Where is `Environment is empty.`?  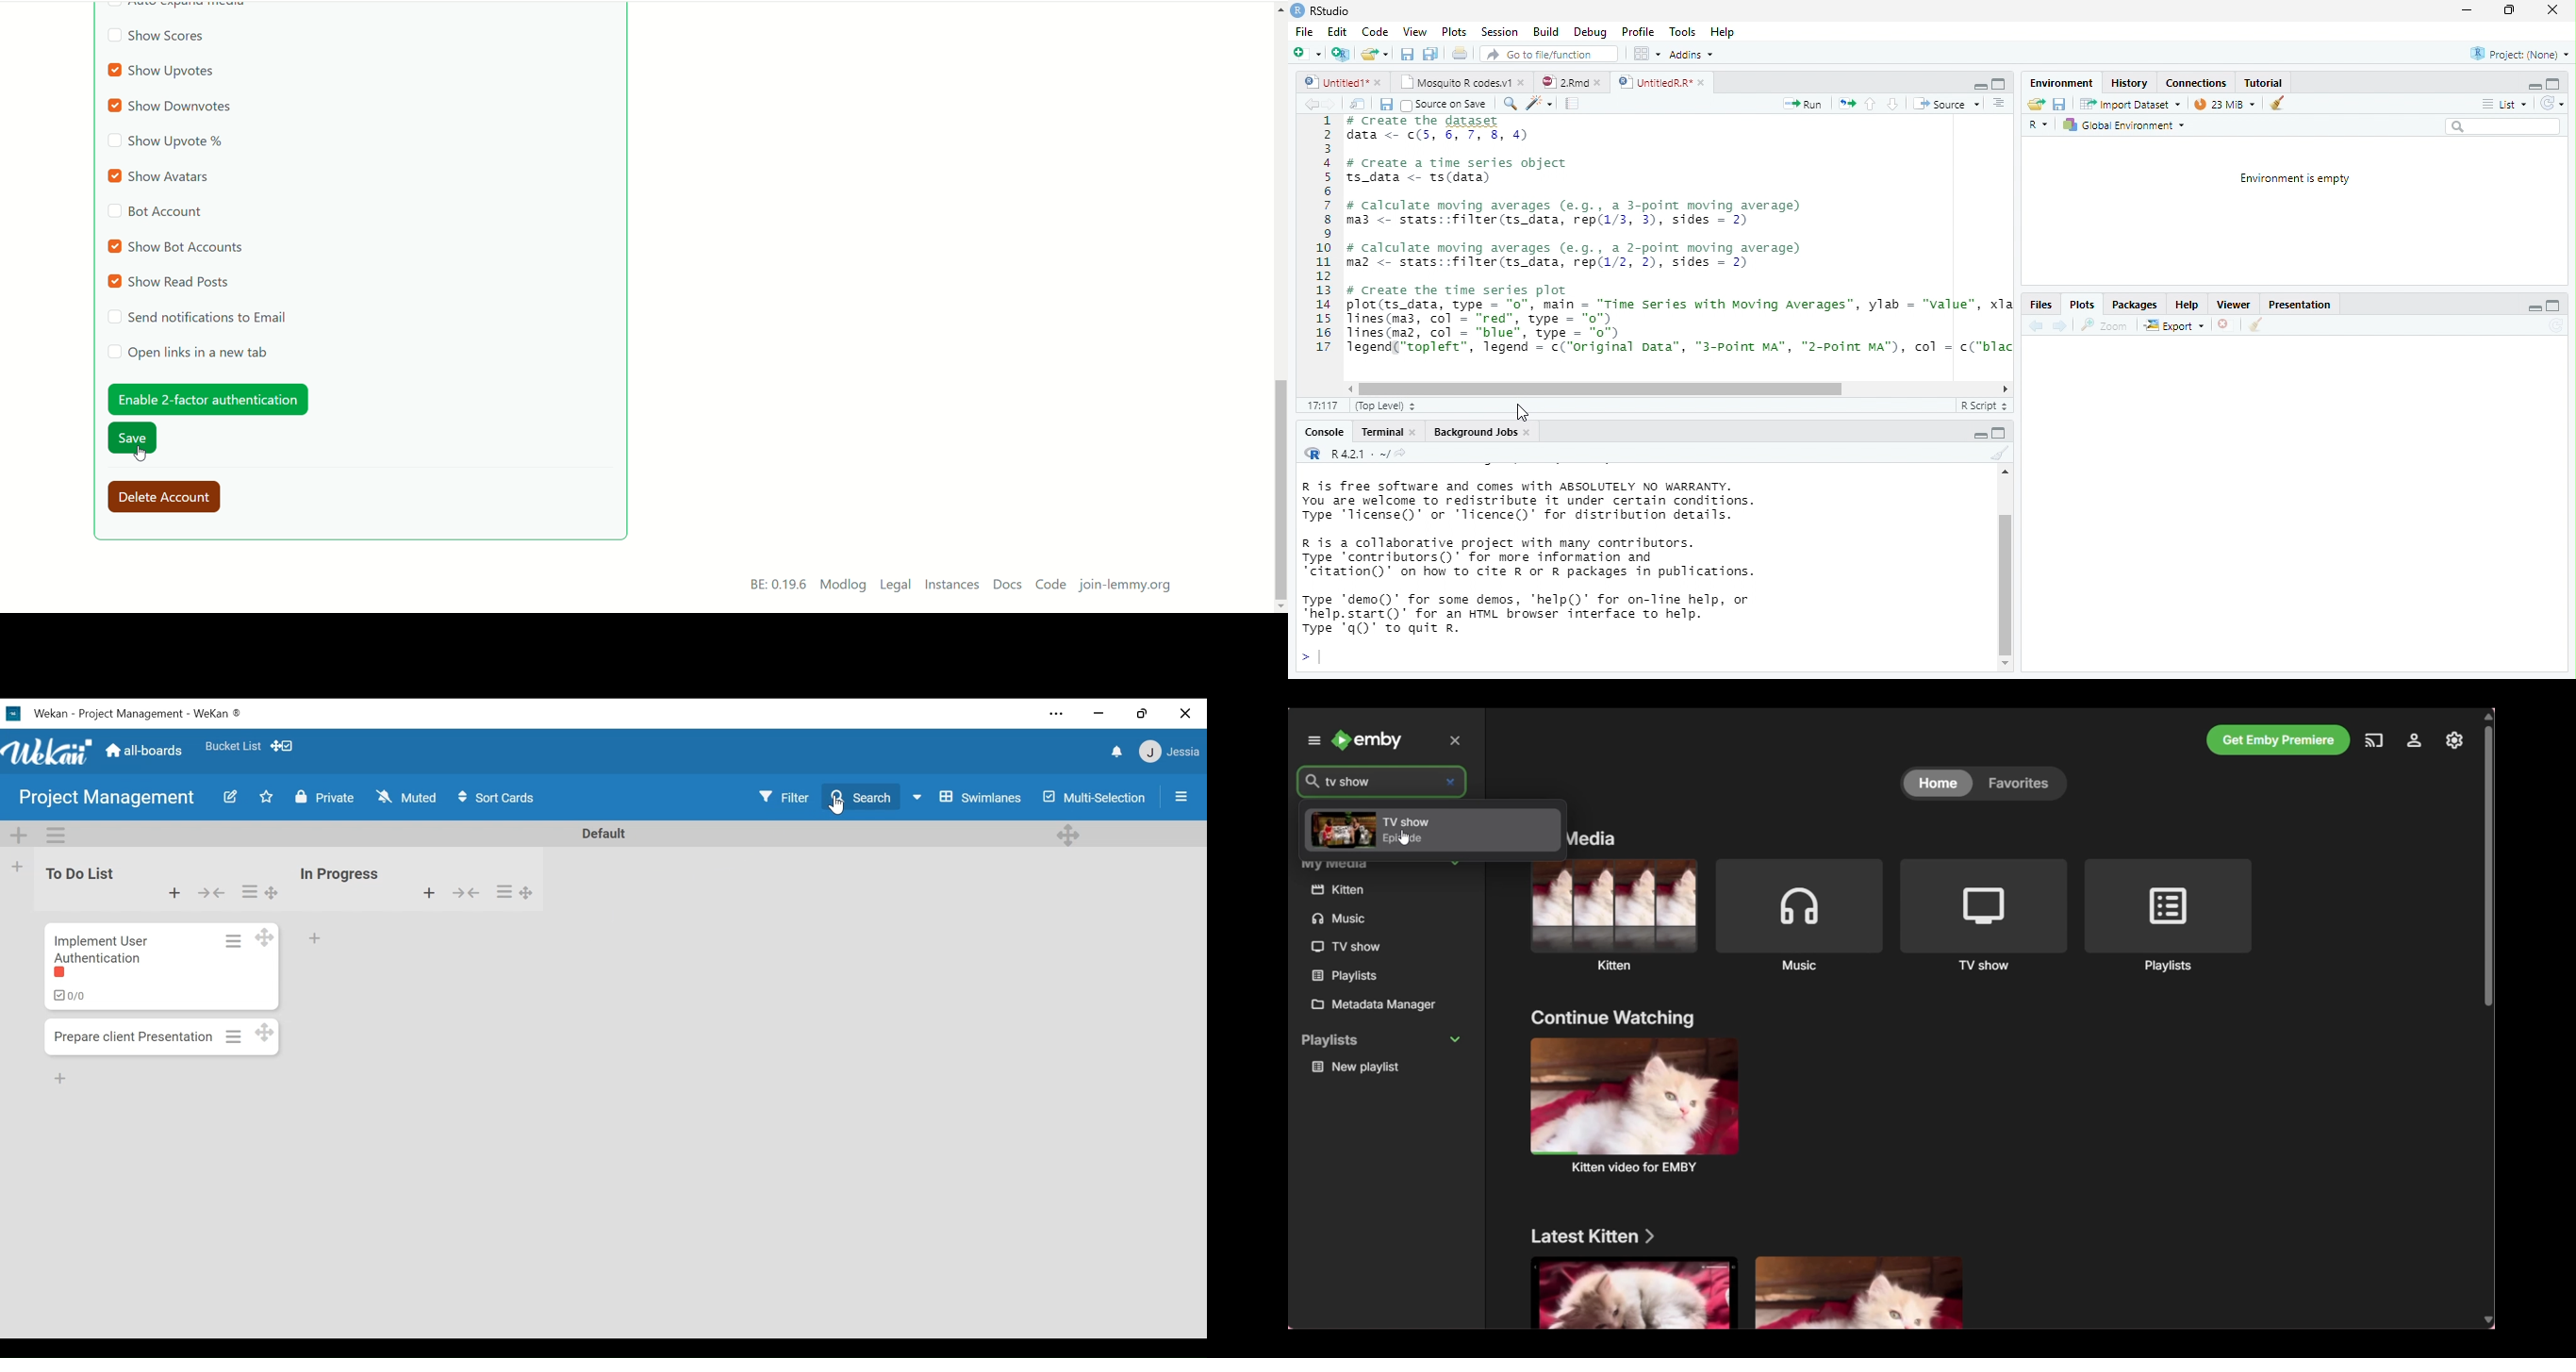 Environment is empty. is located at coordinates (2294, 179).